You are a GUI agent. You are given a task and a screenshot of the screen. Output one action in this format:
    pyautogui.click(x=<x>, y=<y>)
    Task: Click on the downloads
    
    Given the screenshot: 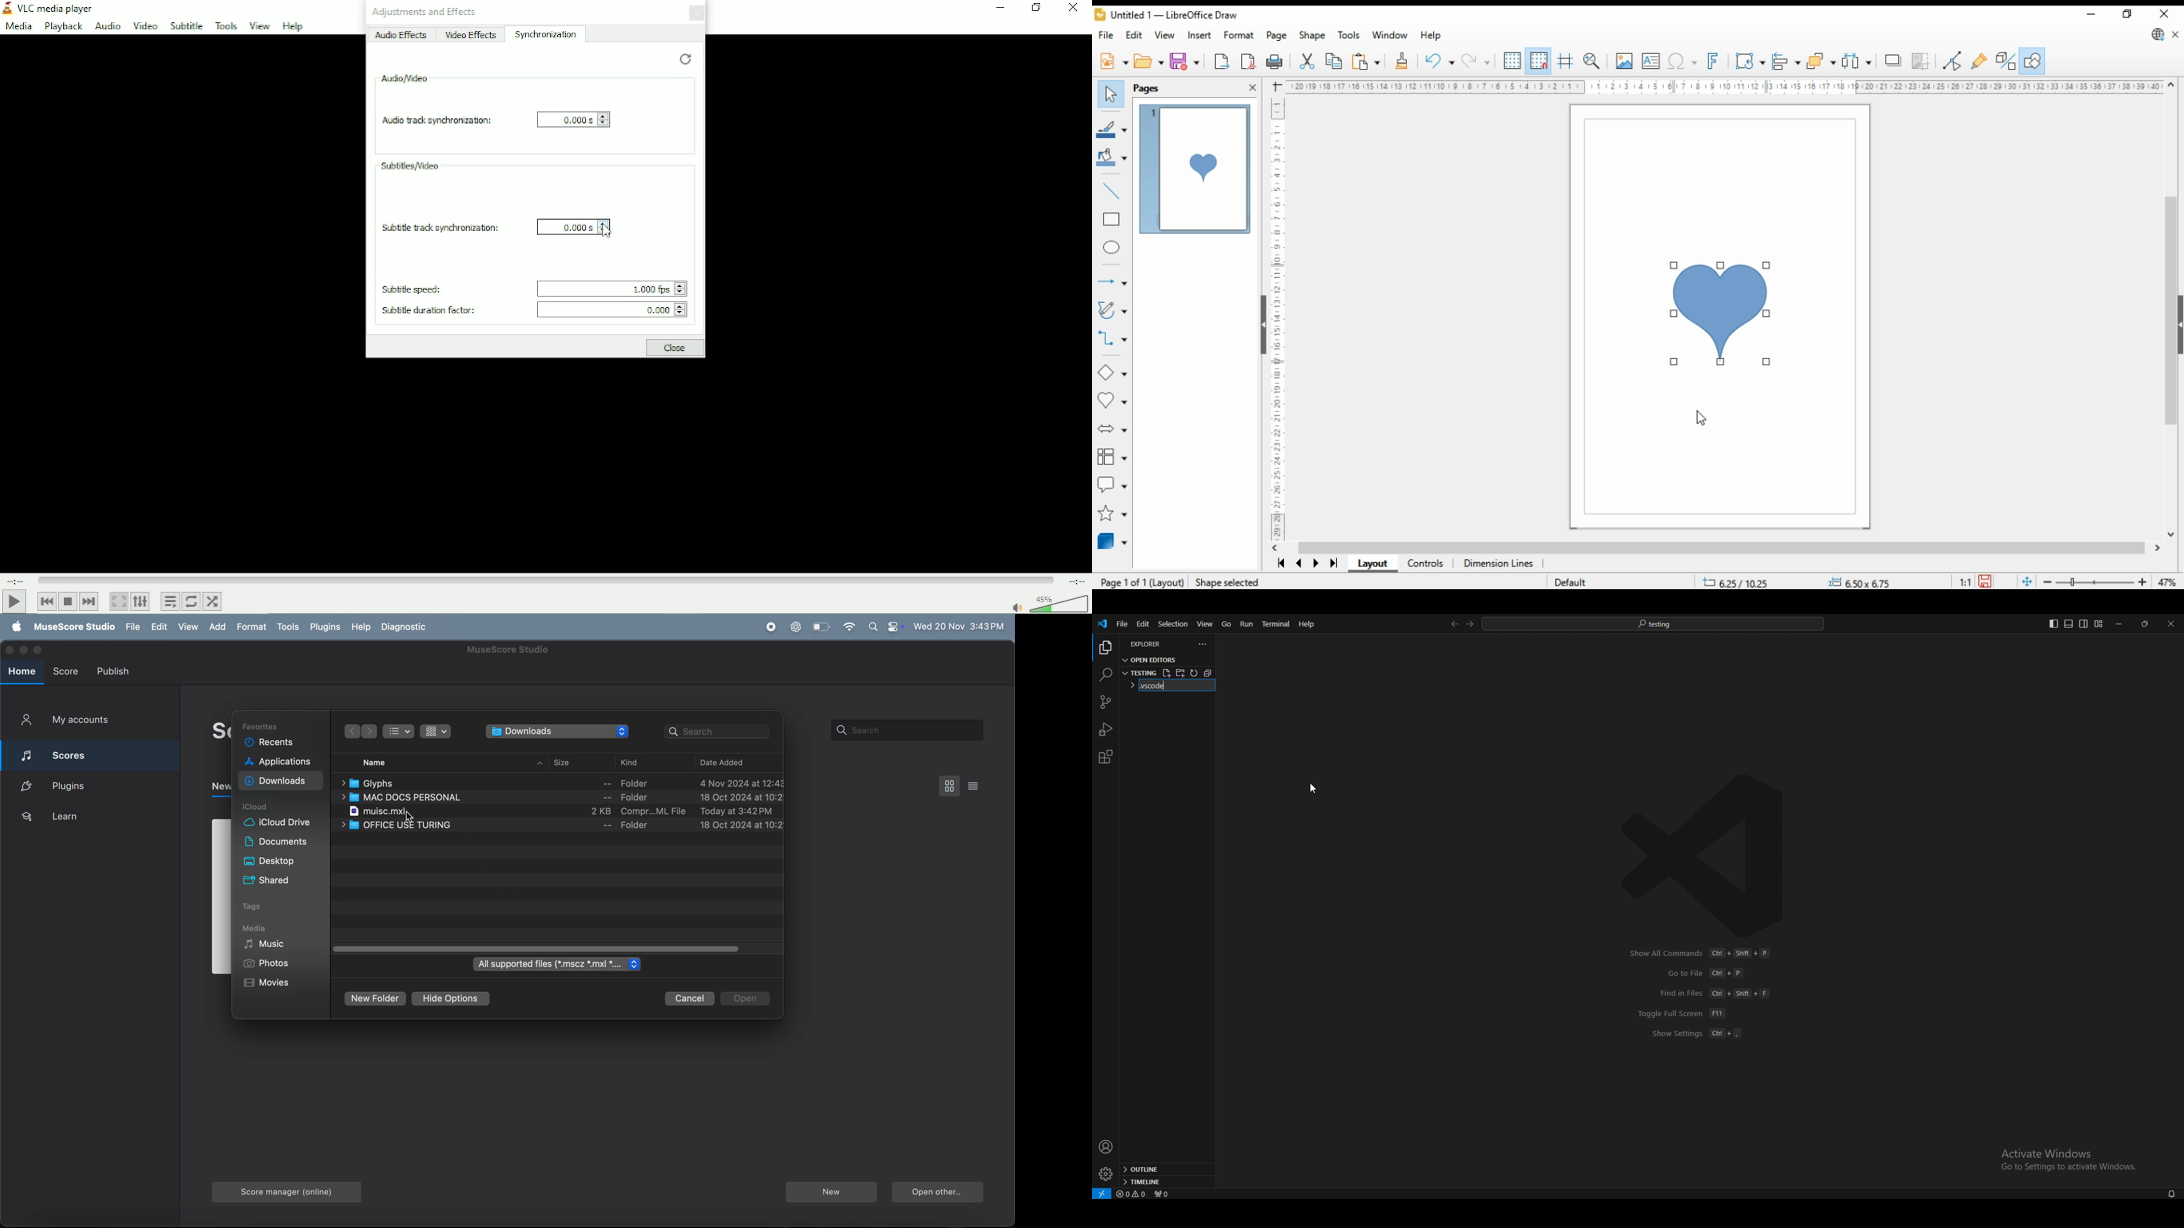 What is the action you would take?
    pyautogui.click(x=281, y=782)
    